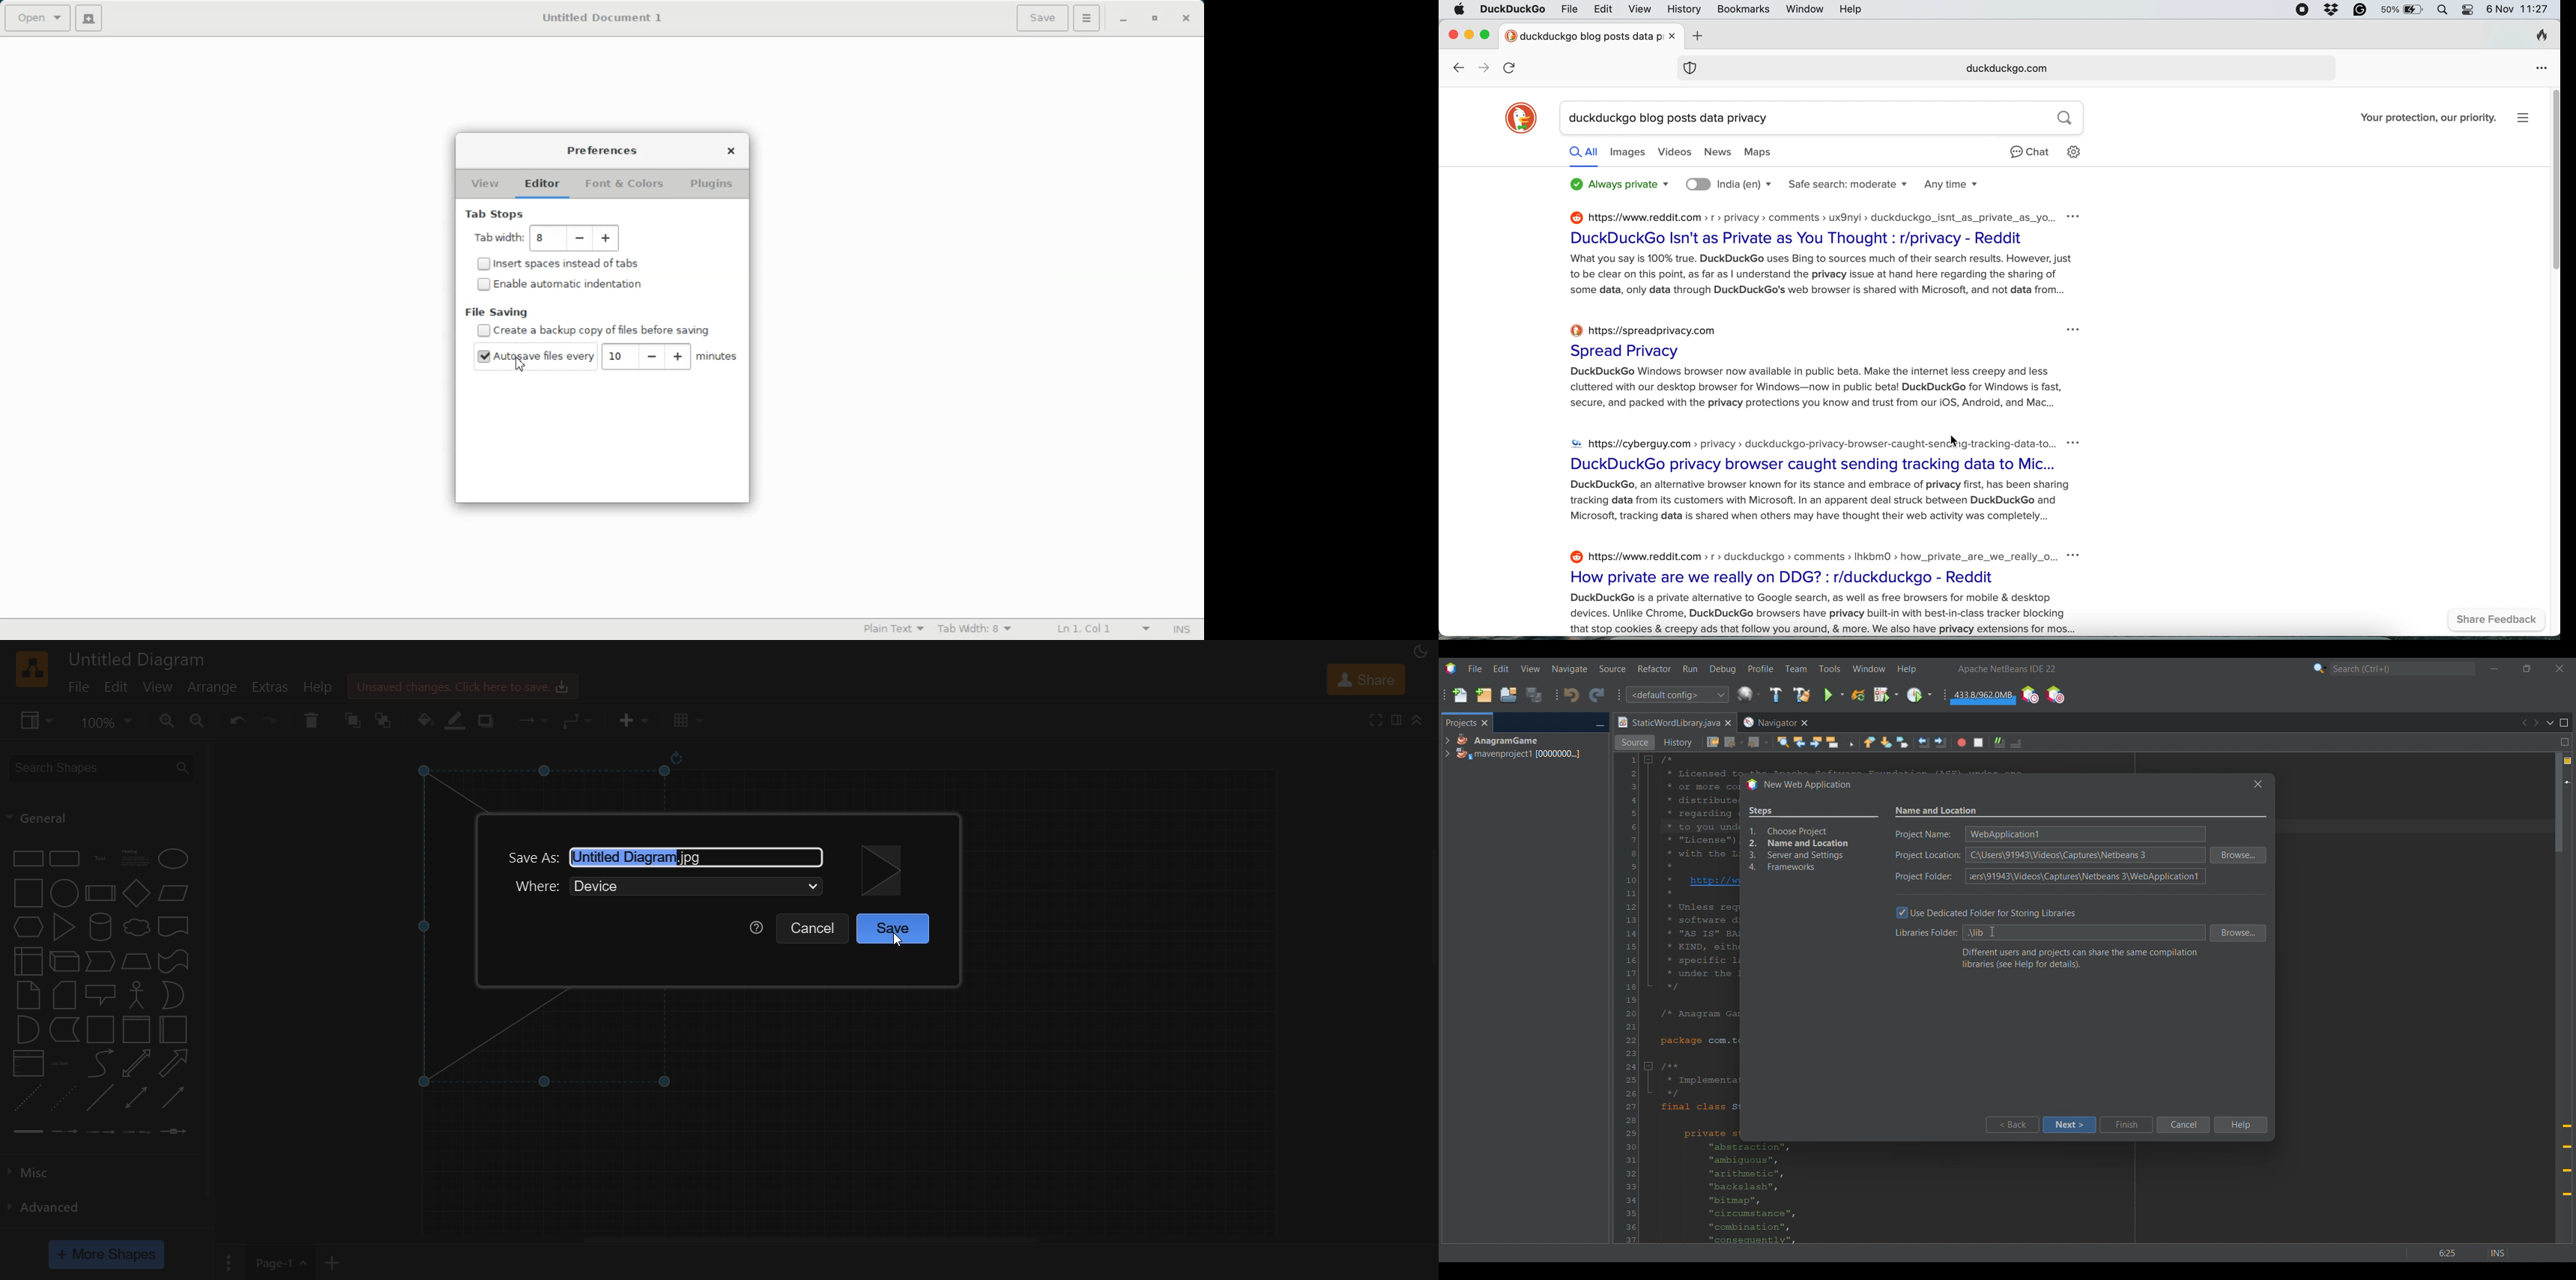  What do you see at coordinates (1672, 153) in the screenshot?
I see `videos` at bounding box center [1672, 153].